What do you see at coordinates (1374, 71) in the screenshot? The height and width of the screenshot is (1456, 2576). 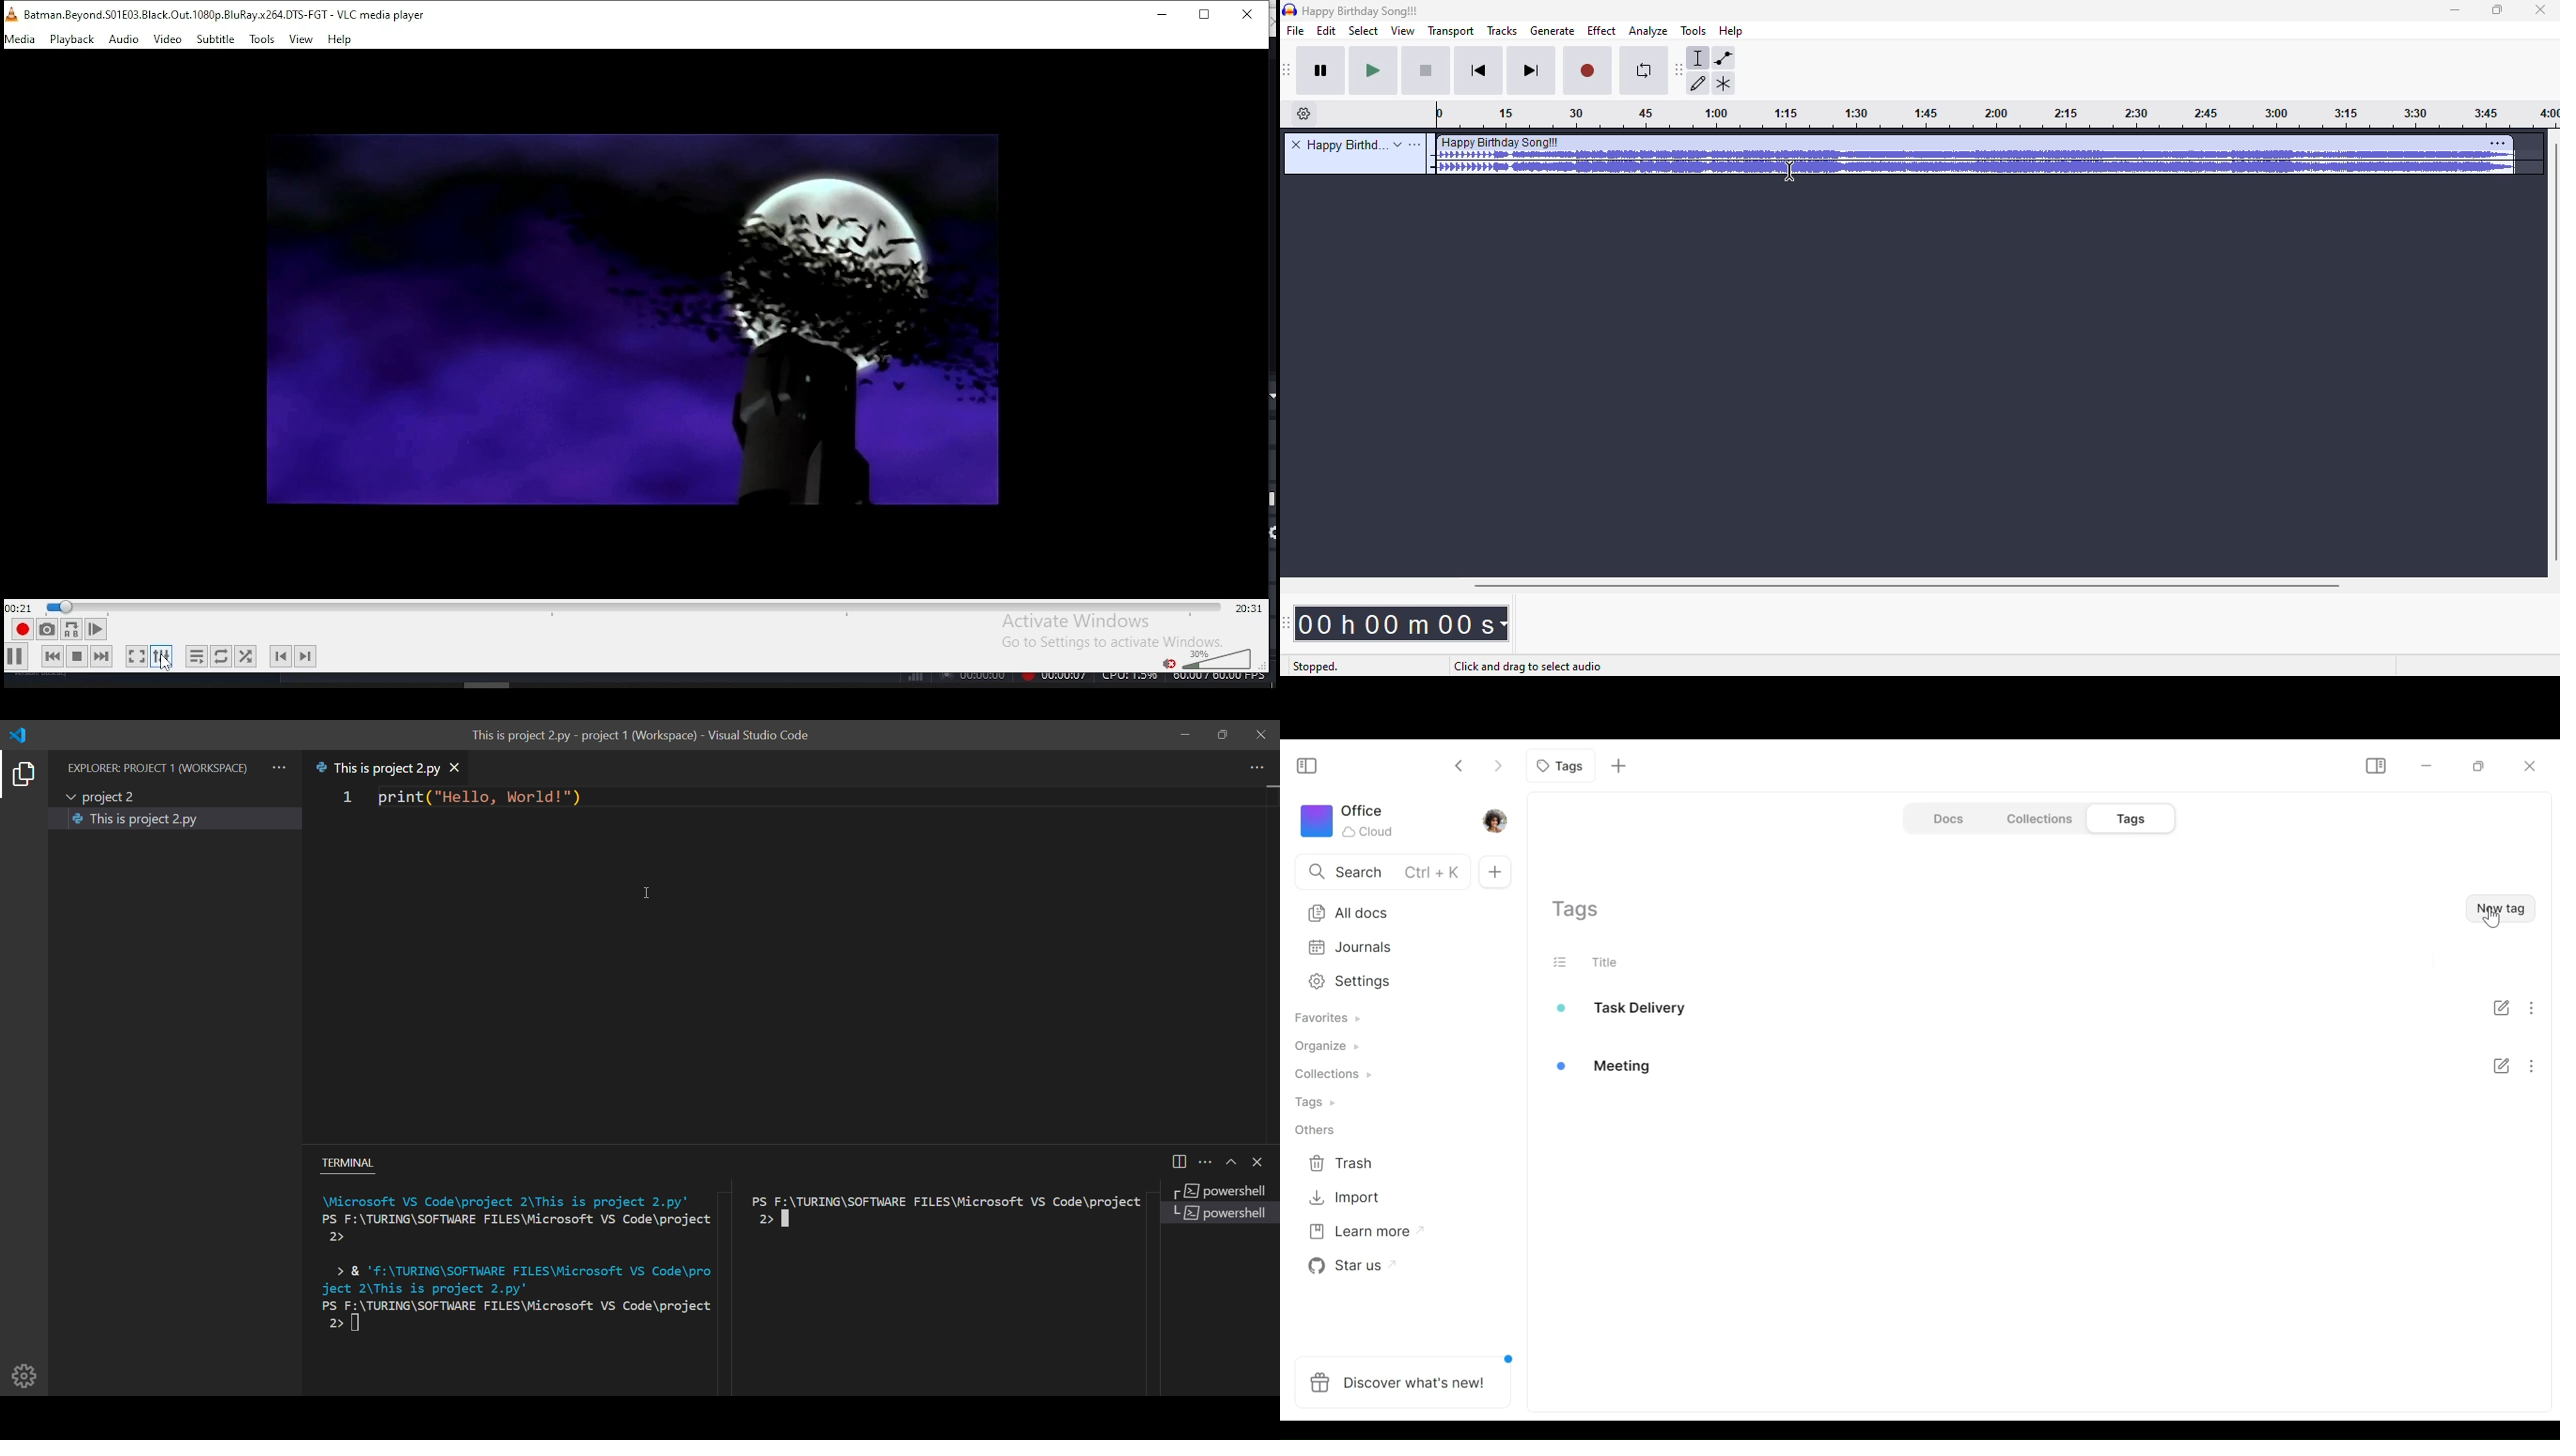 I see `play` at bounding box center [1374, 71].